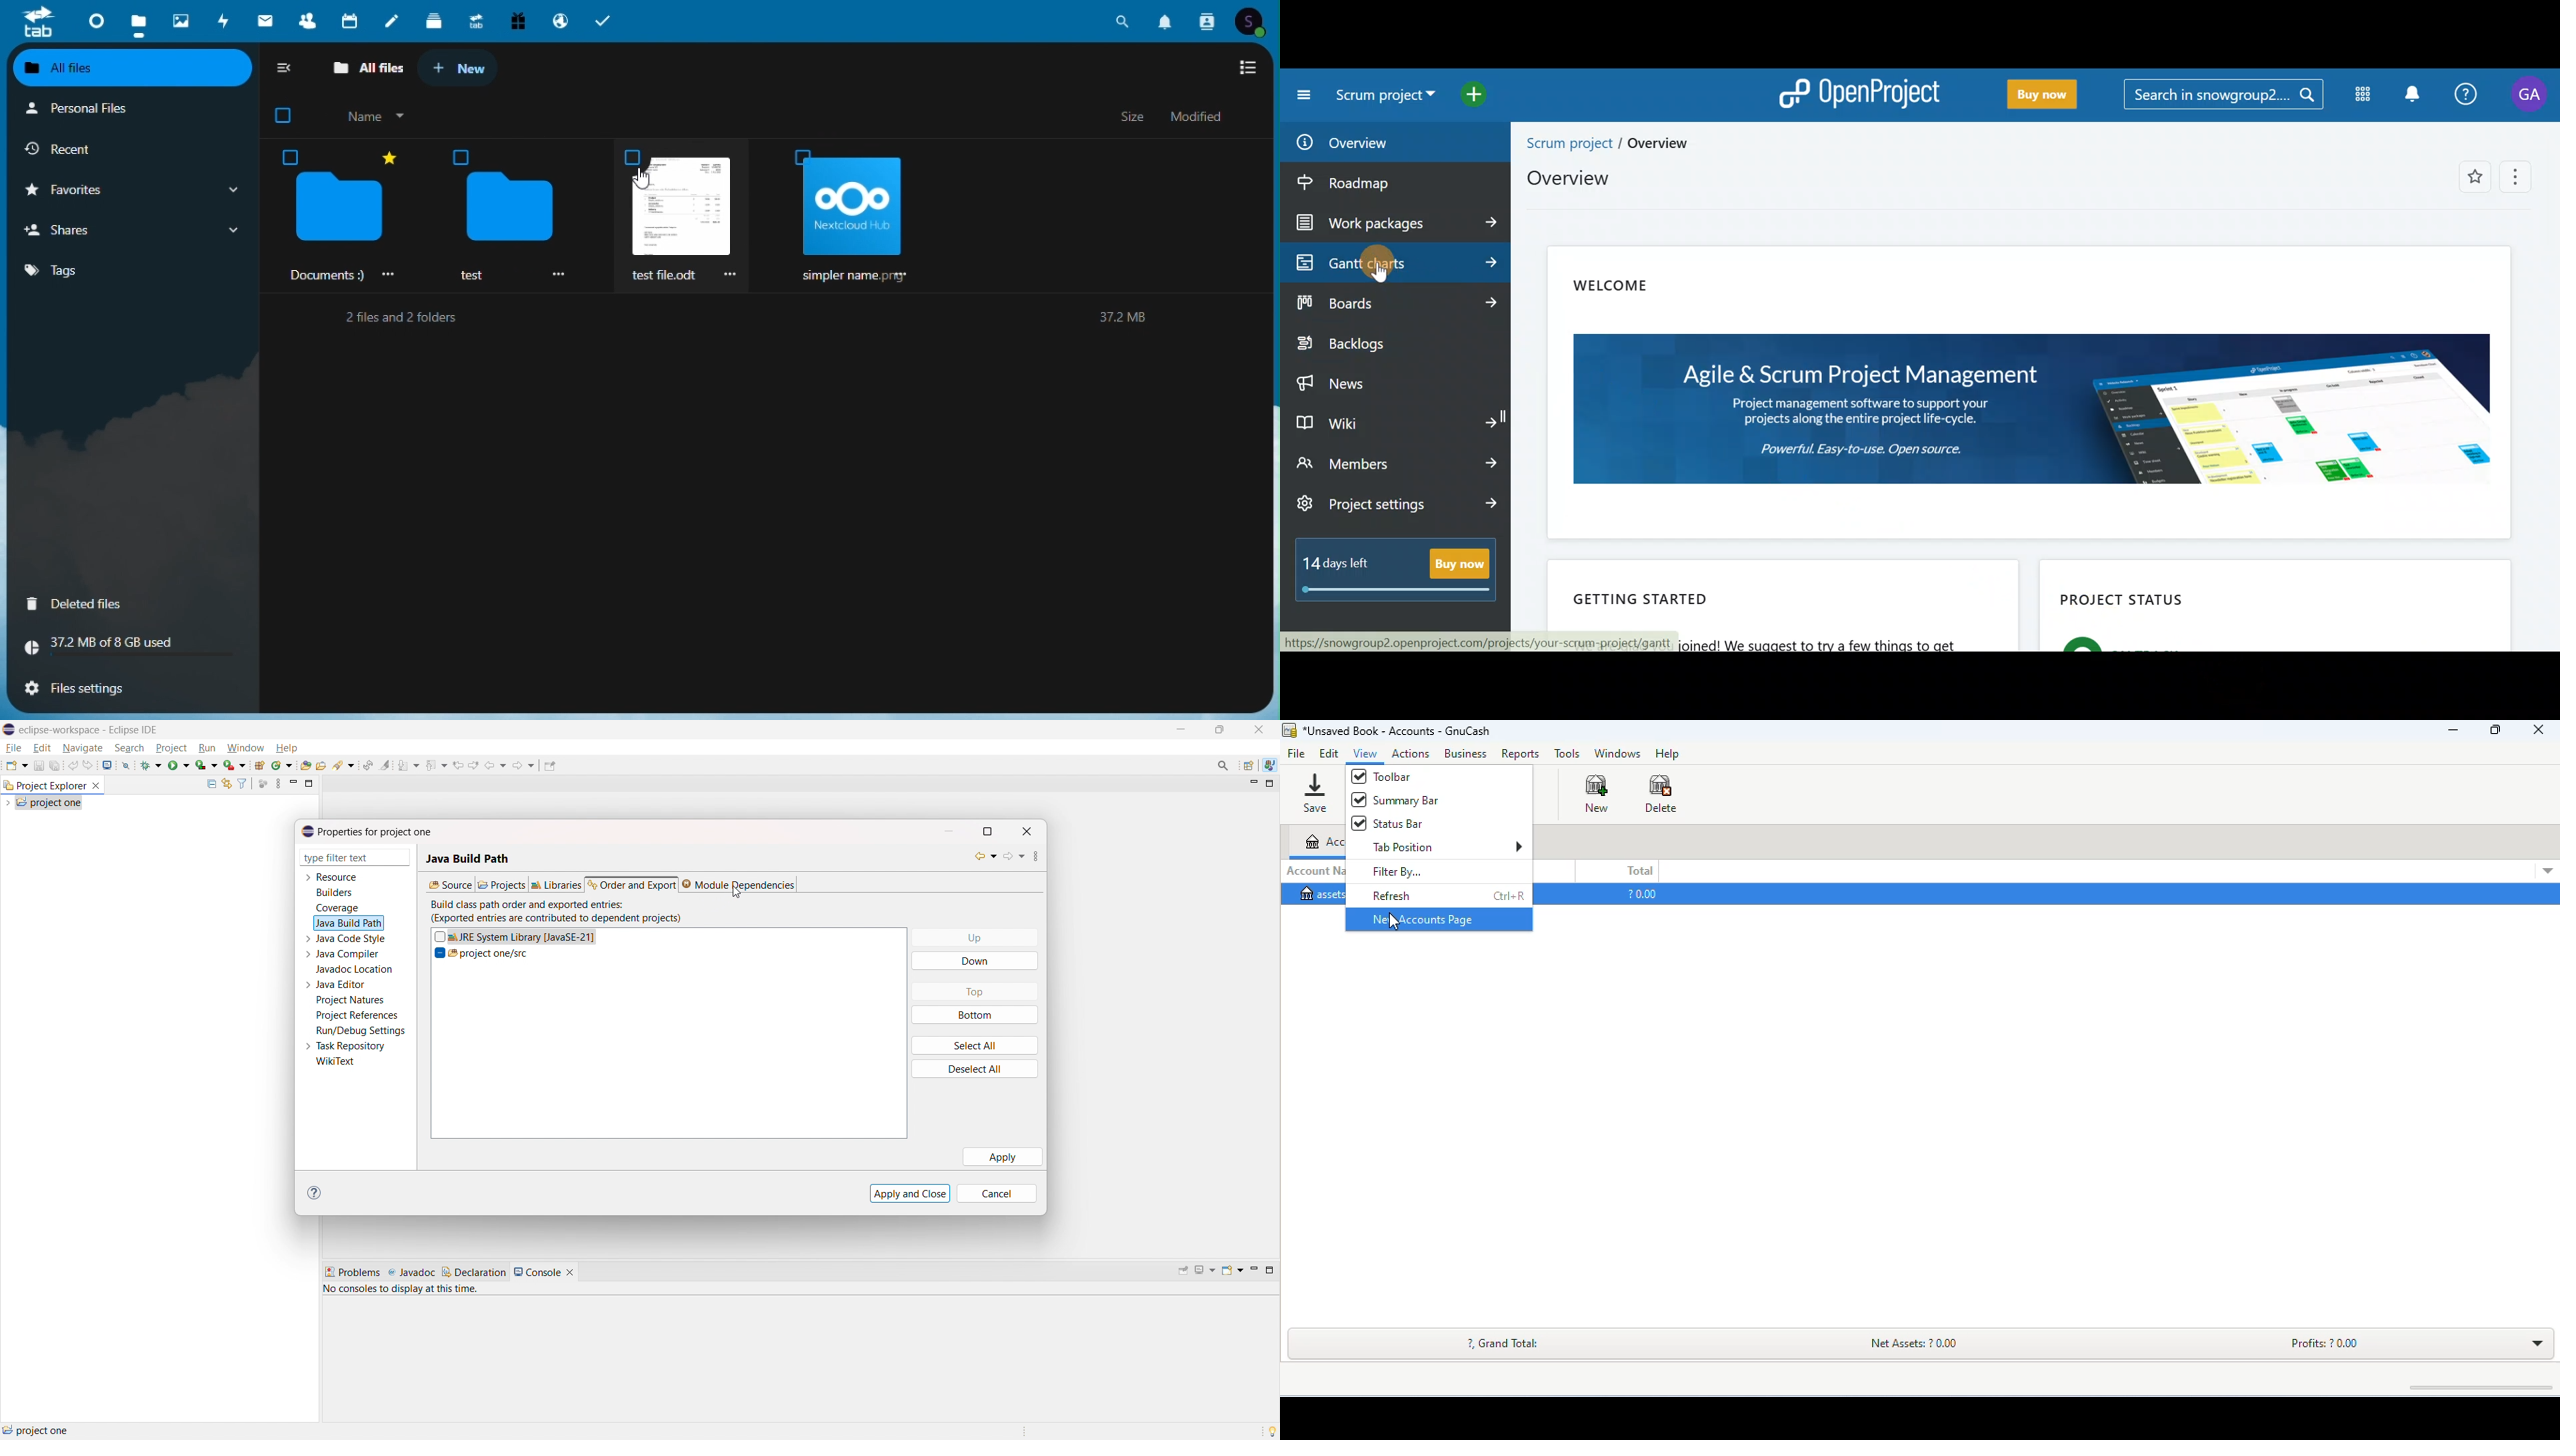  What do you see at coordinates (131, 68) in the screenshot?
I see `All files` at bounding box center [131, 68].